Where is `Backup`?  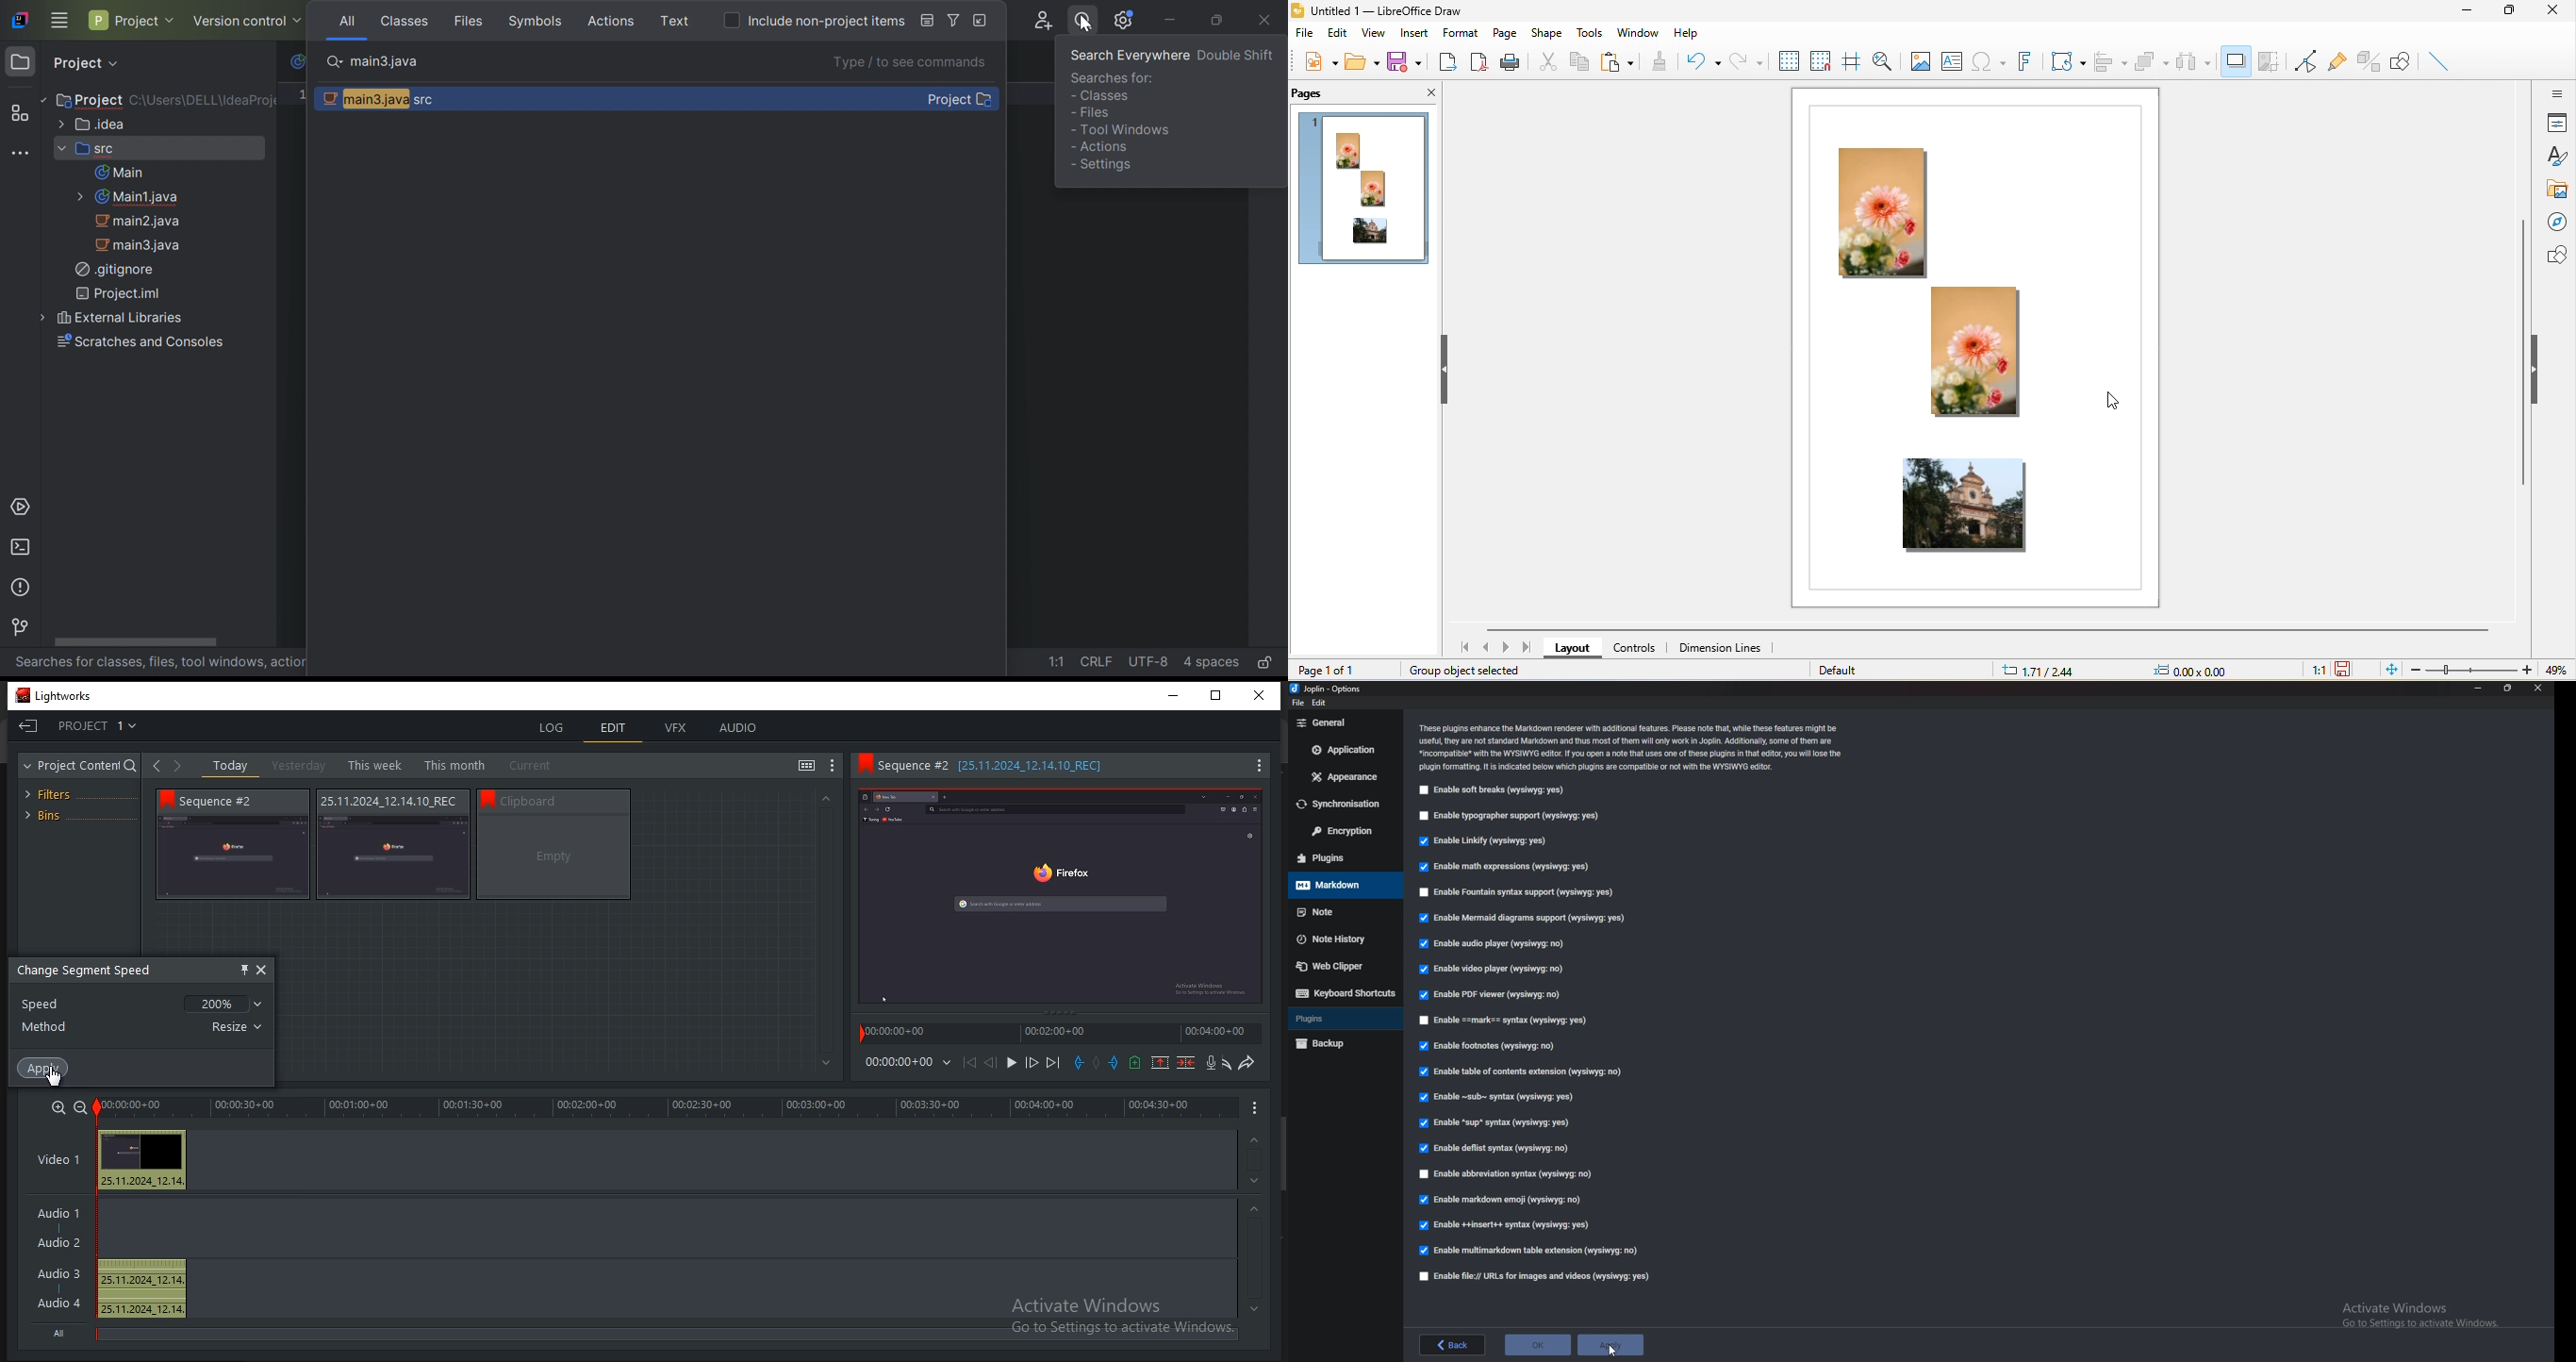 Backup is located at coordinates (1341, 1043).